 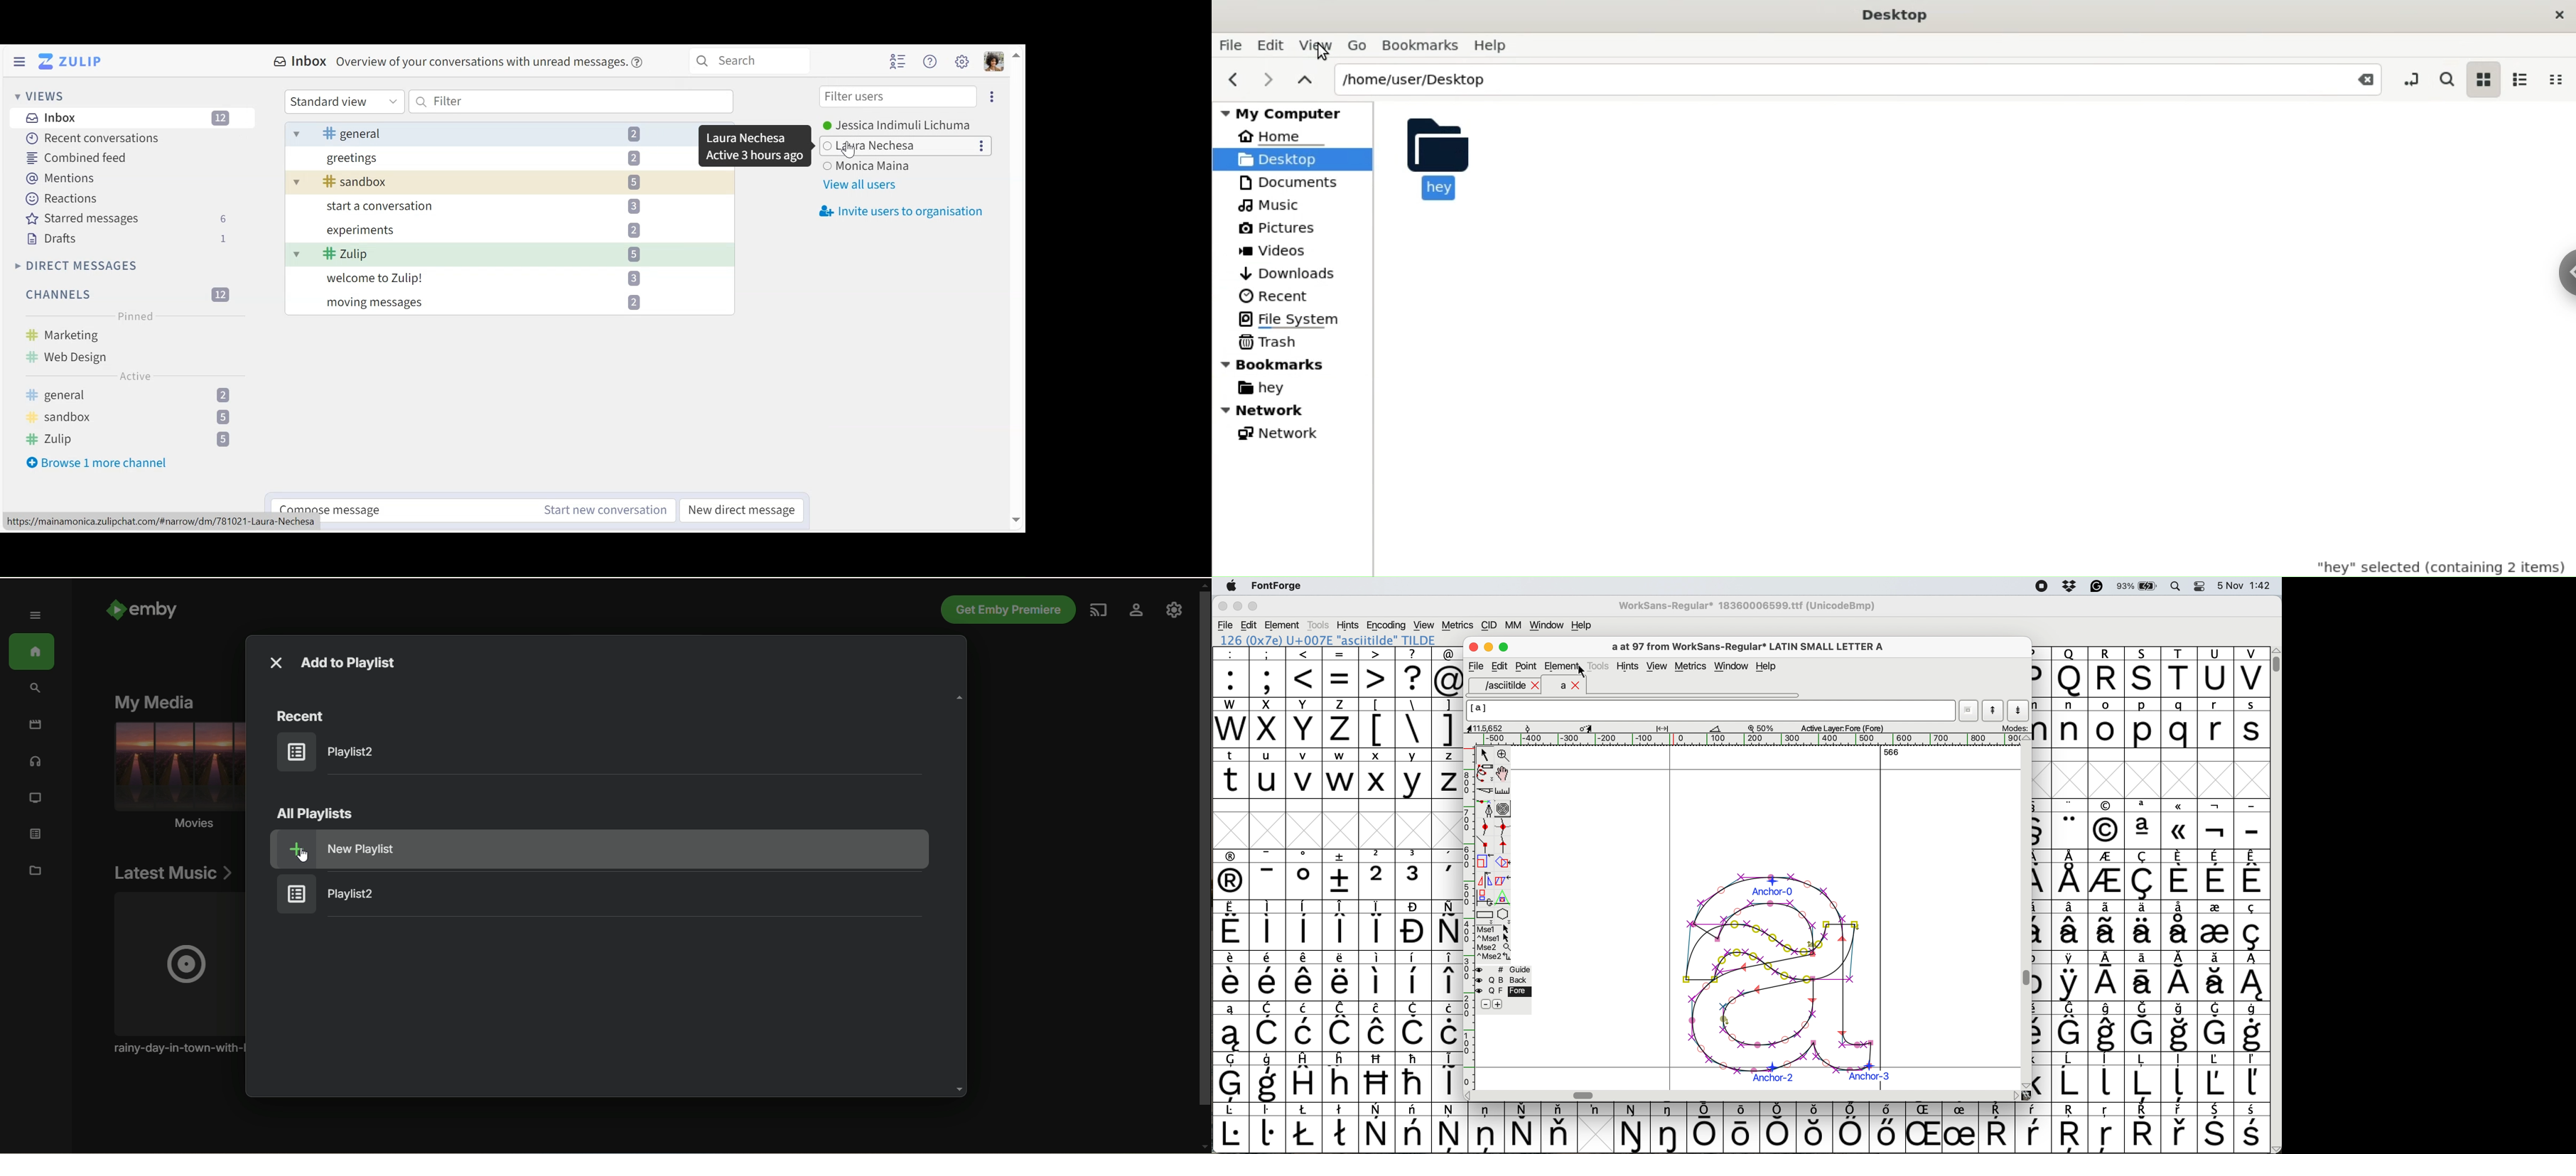 I want to click on symbol, so click(x=2108, y=1027).